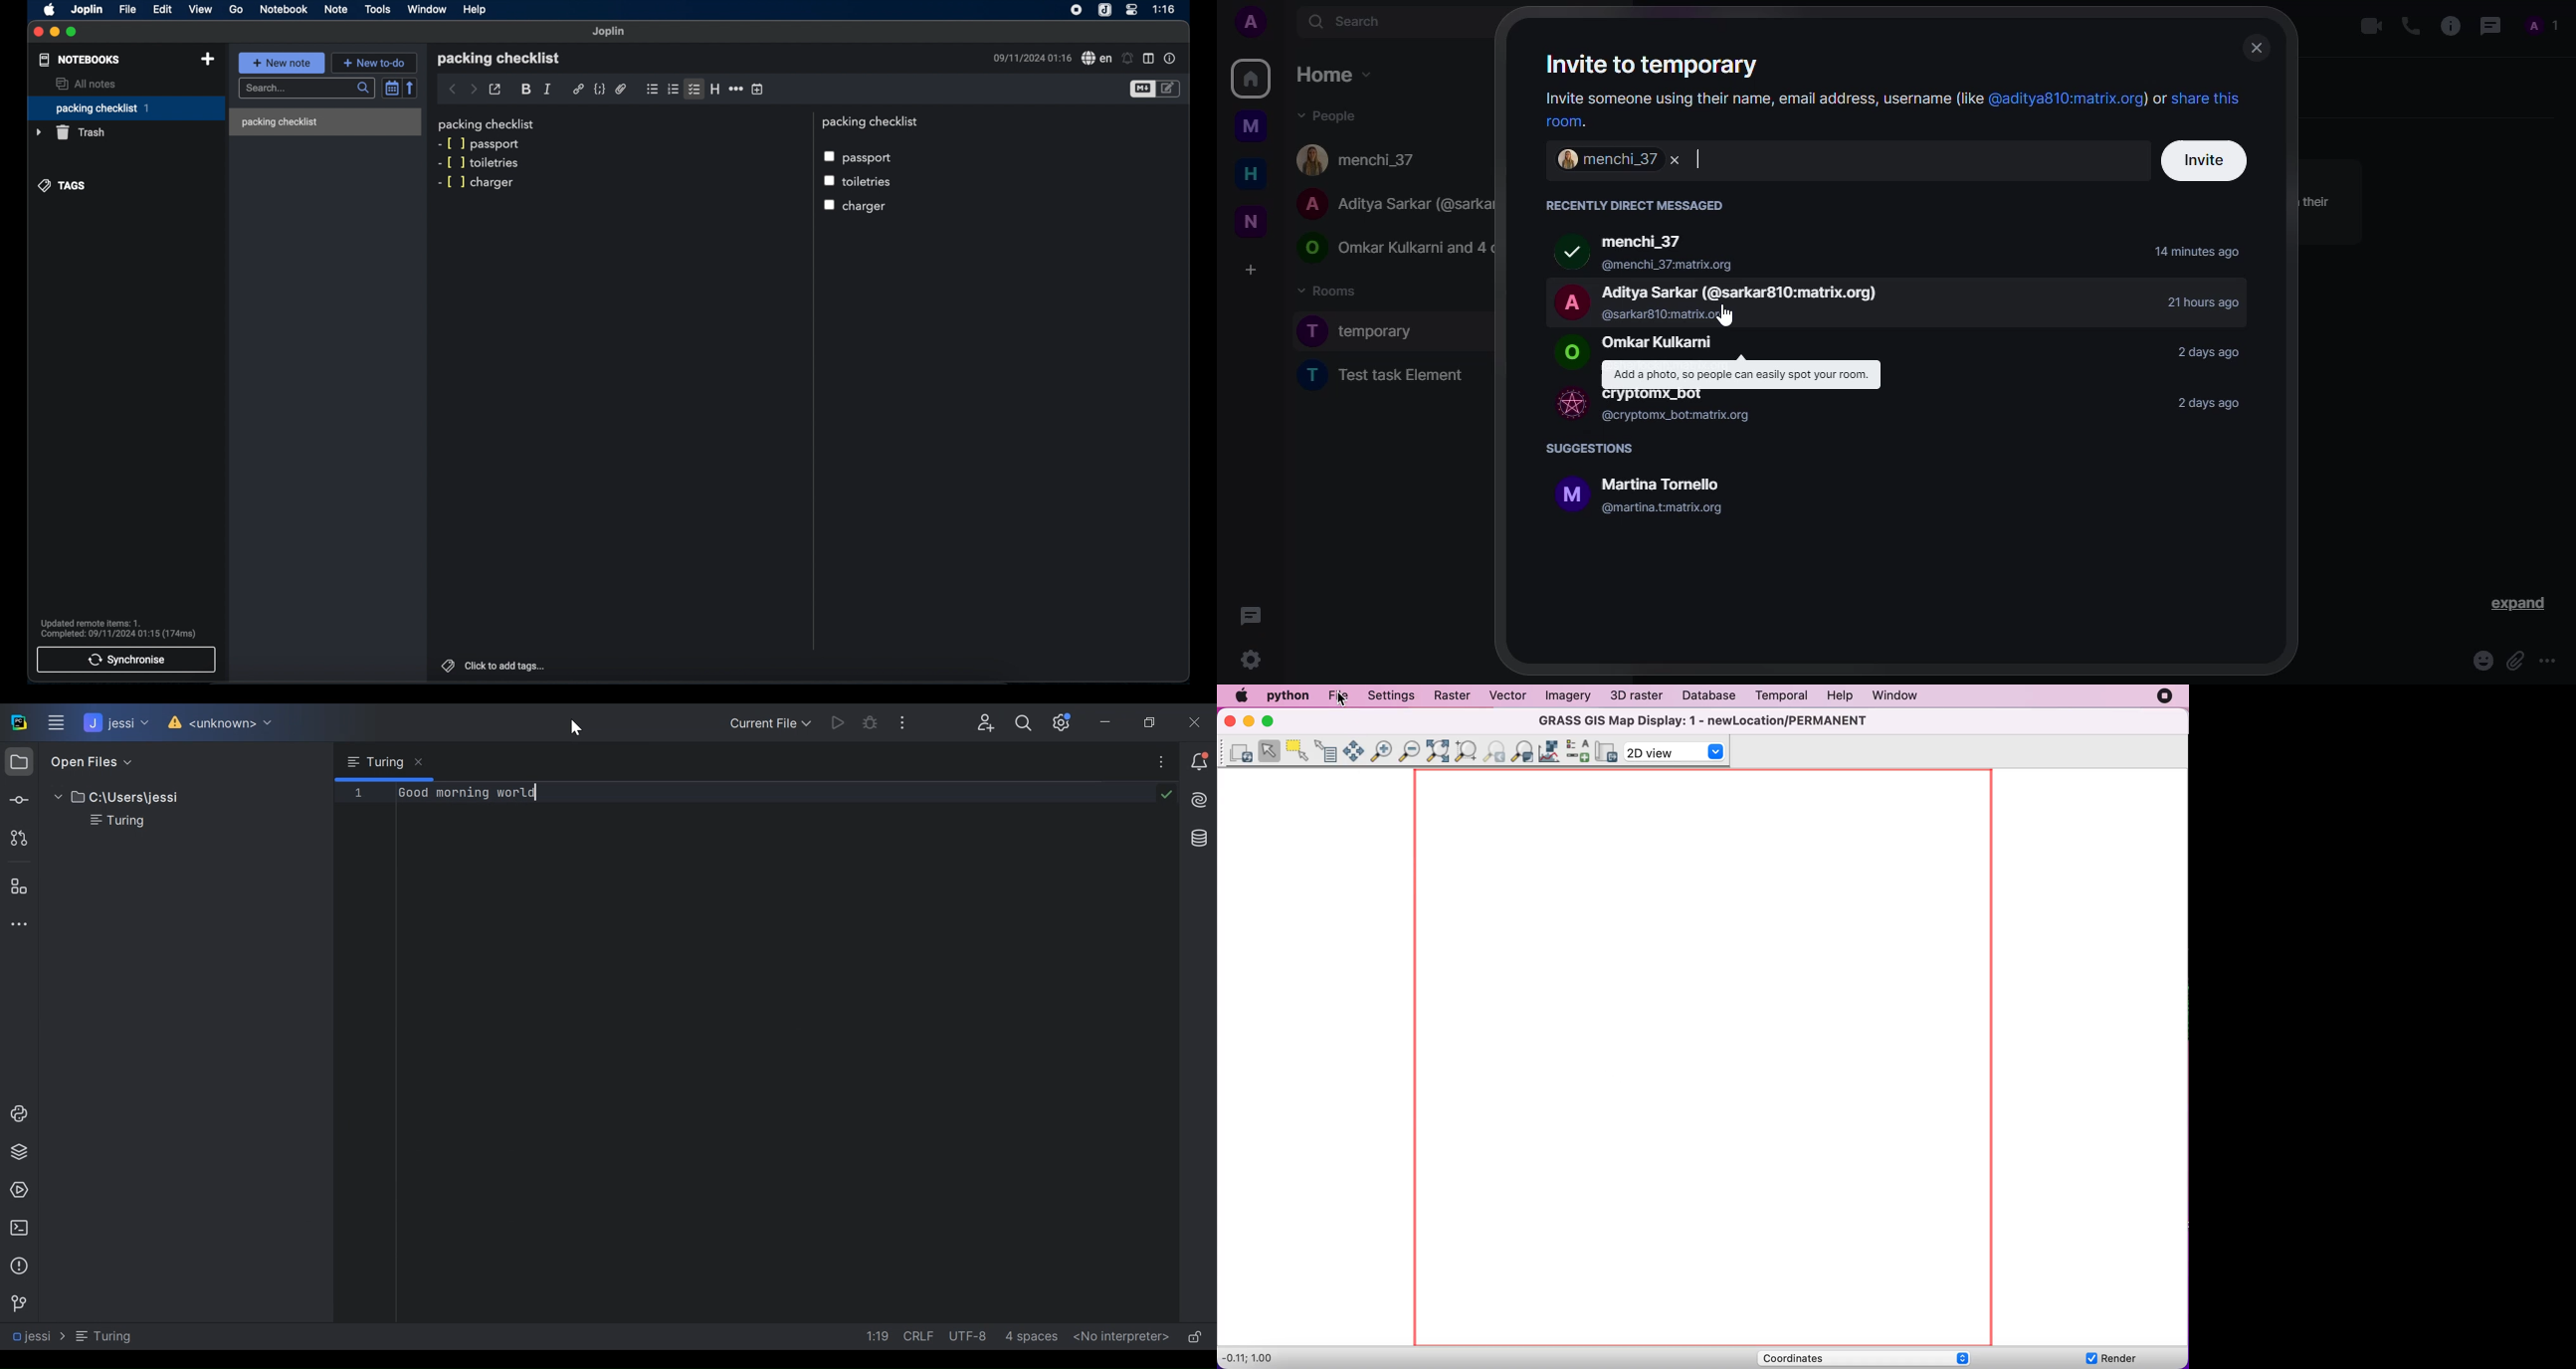 This screenshot has height=1372, width=2576. What do you see at coordinates (72, 32) in the screenshot?
I see `maximize` at bounding box center [72, 32].